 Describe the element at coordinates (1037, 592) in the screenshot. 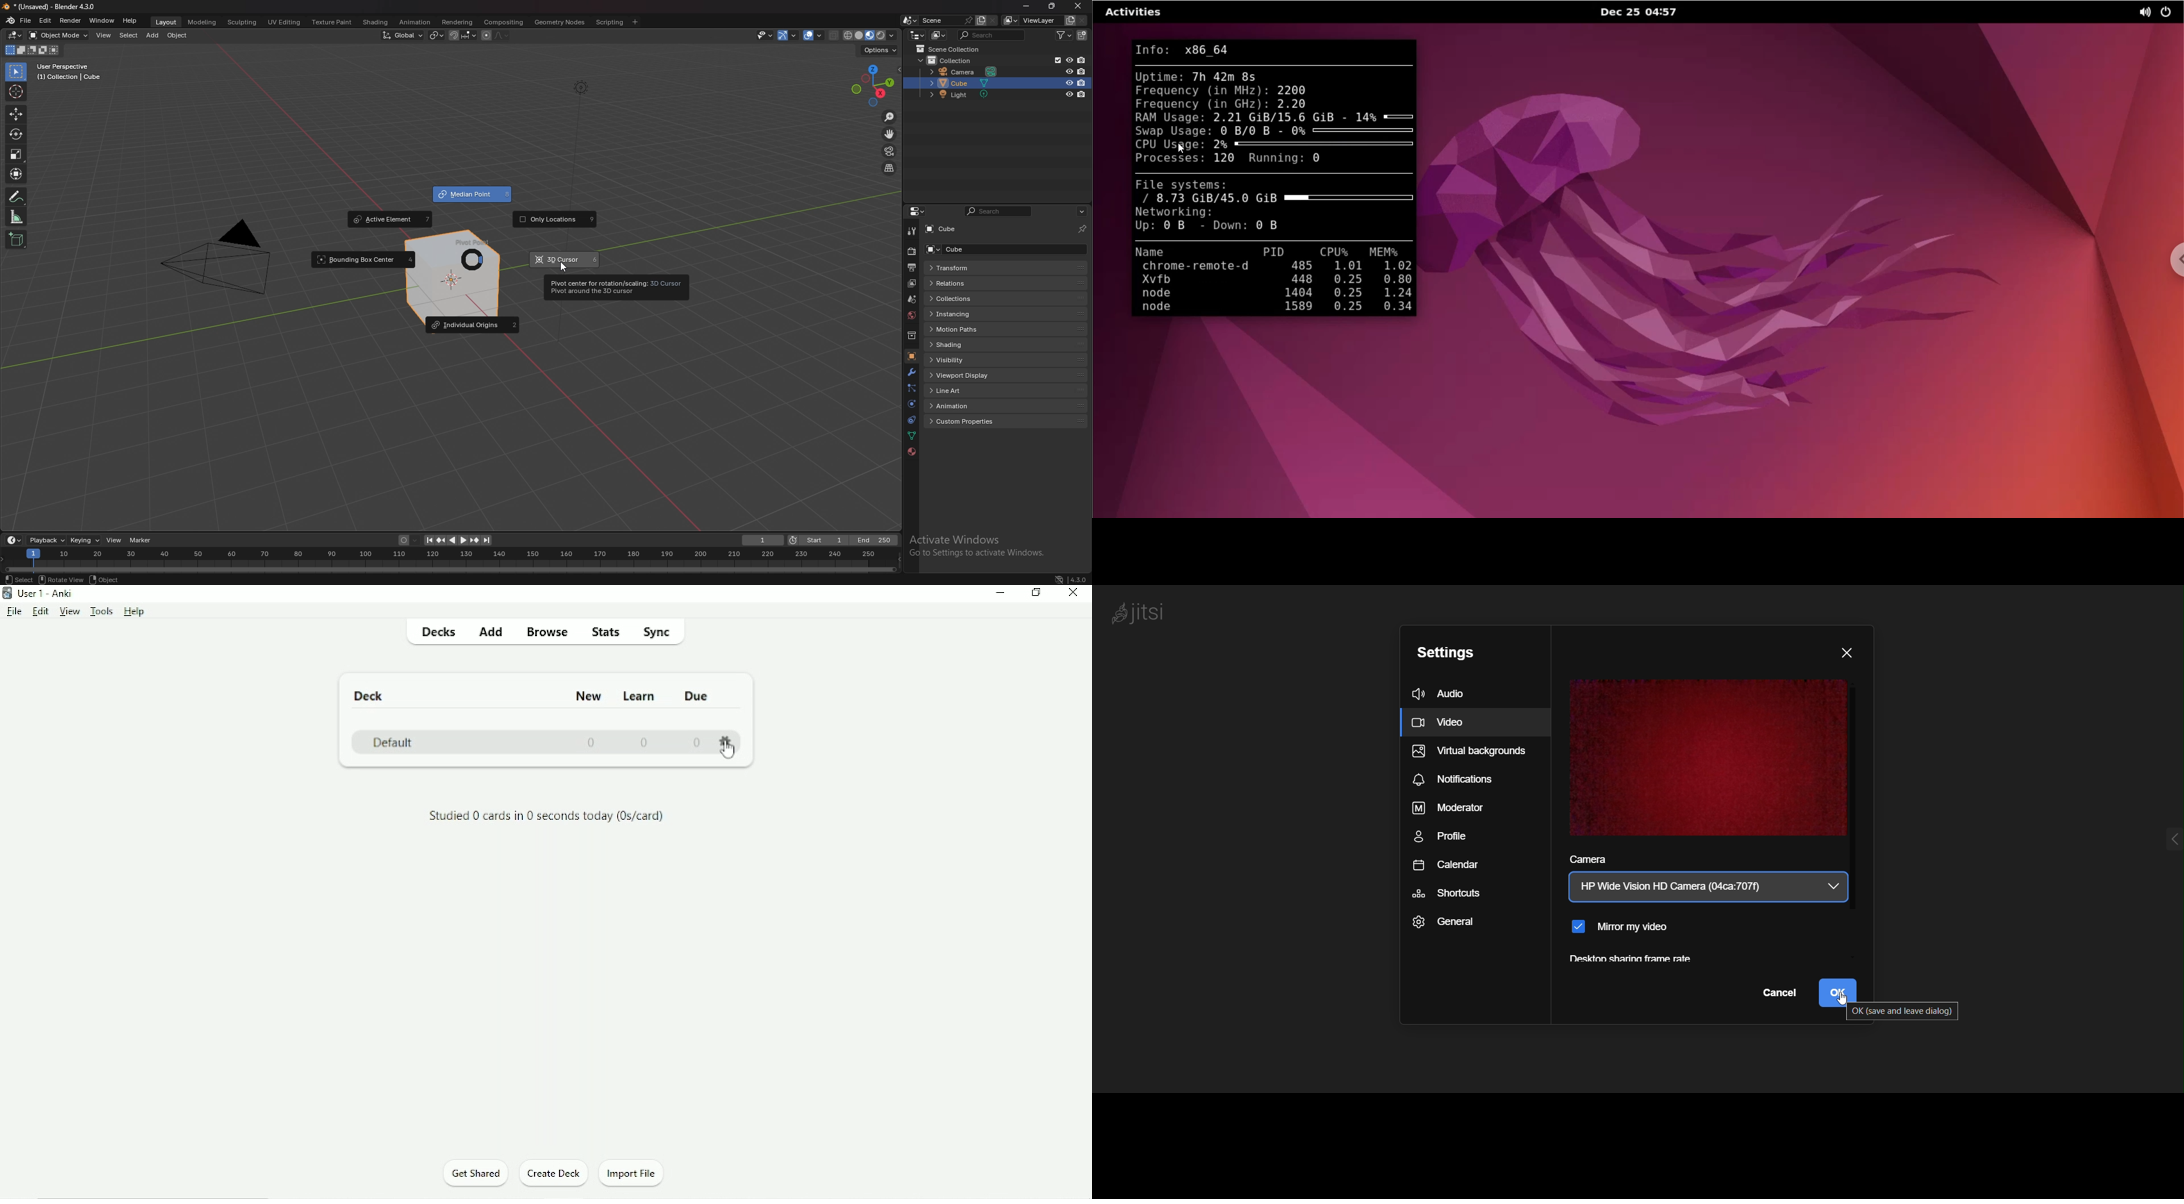

I see `Restore down` at that location.